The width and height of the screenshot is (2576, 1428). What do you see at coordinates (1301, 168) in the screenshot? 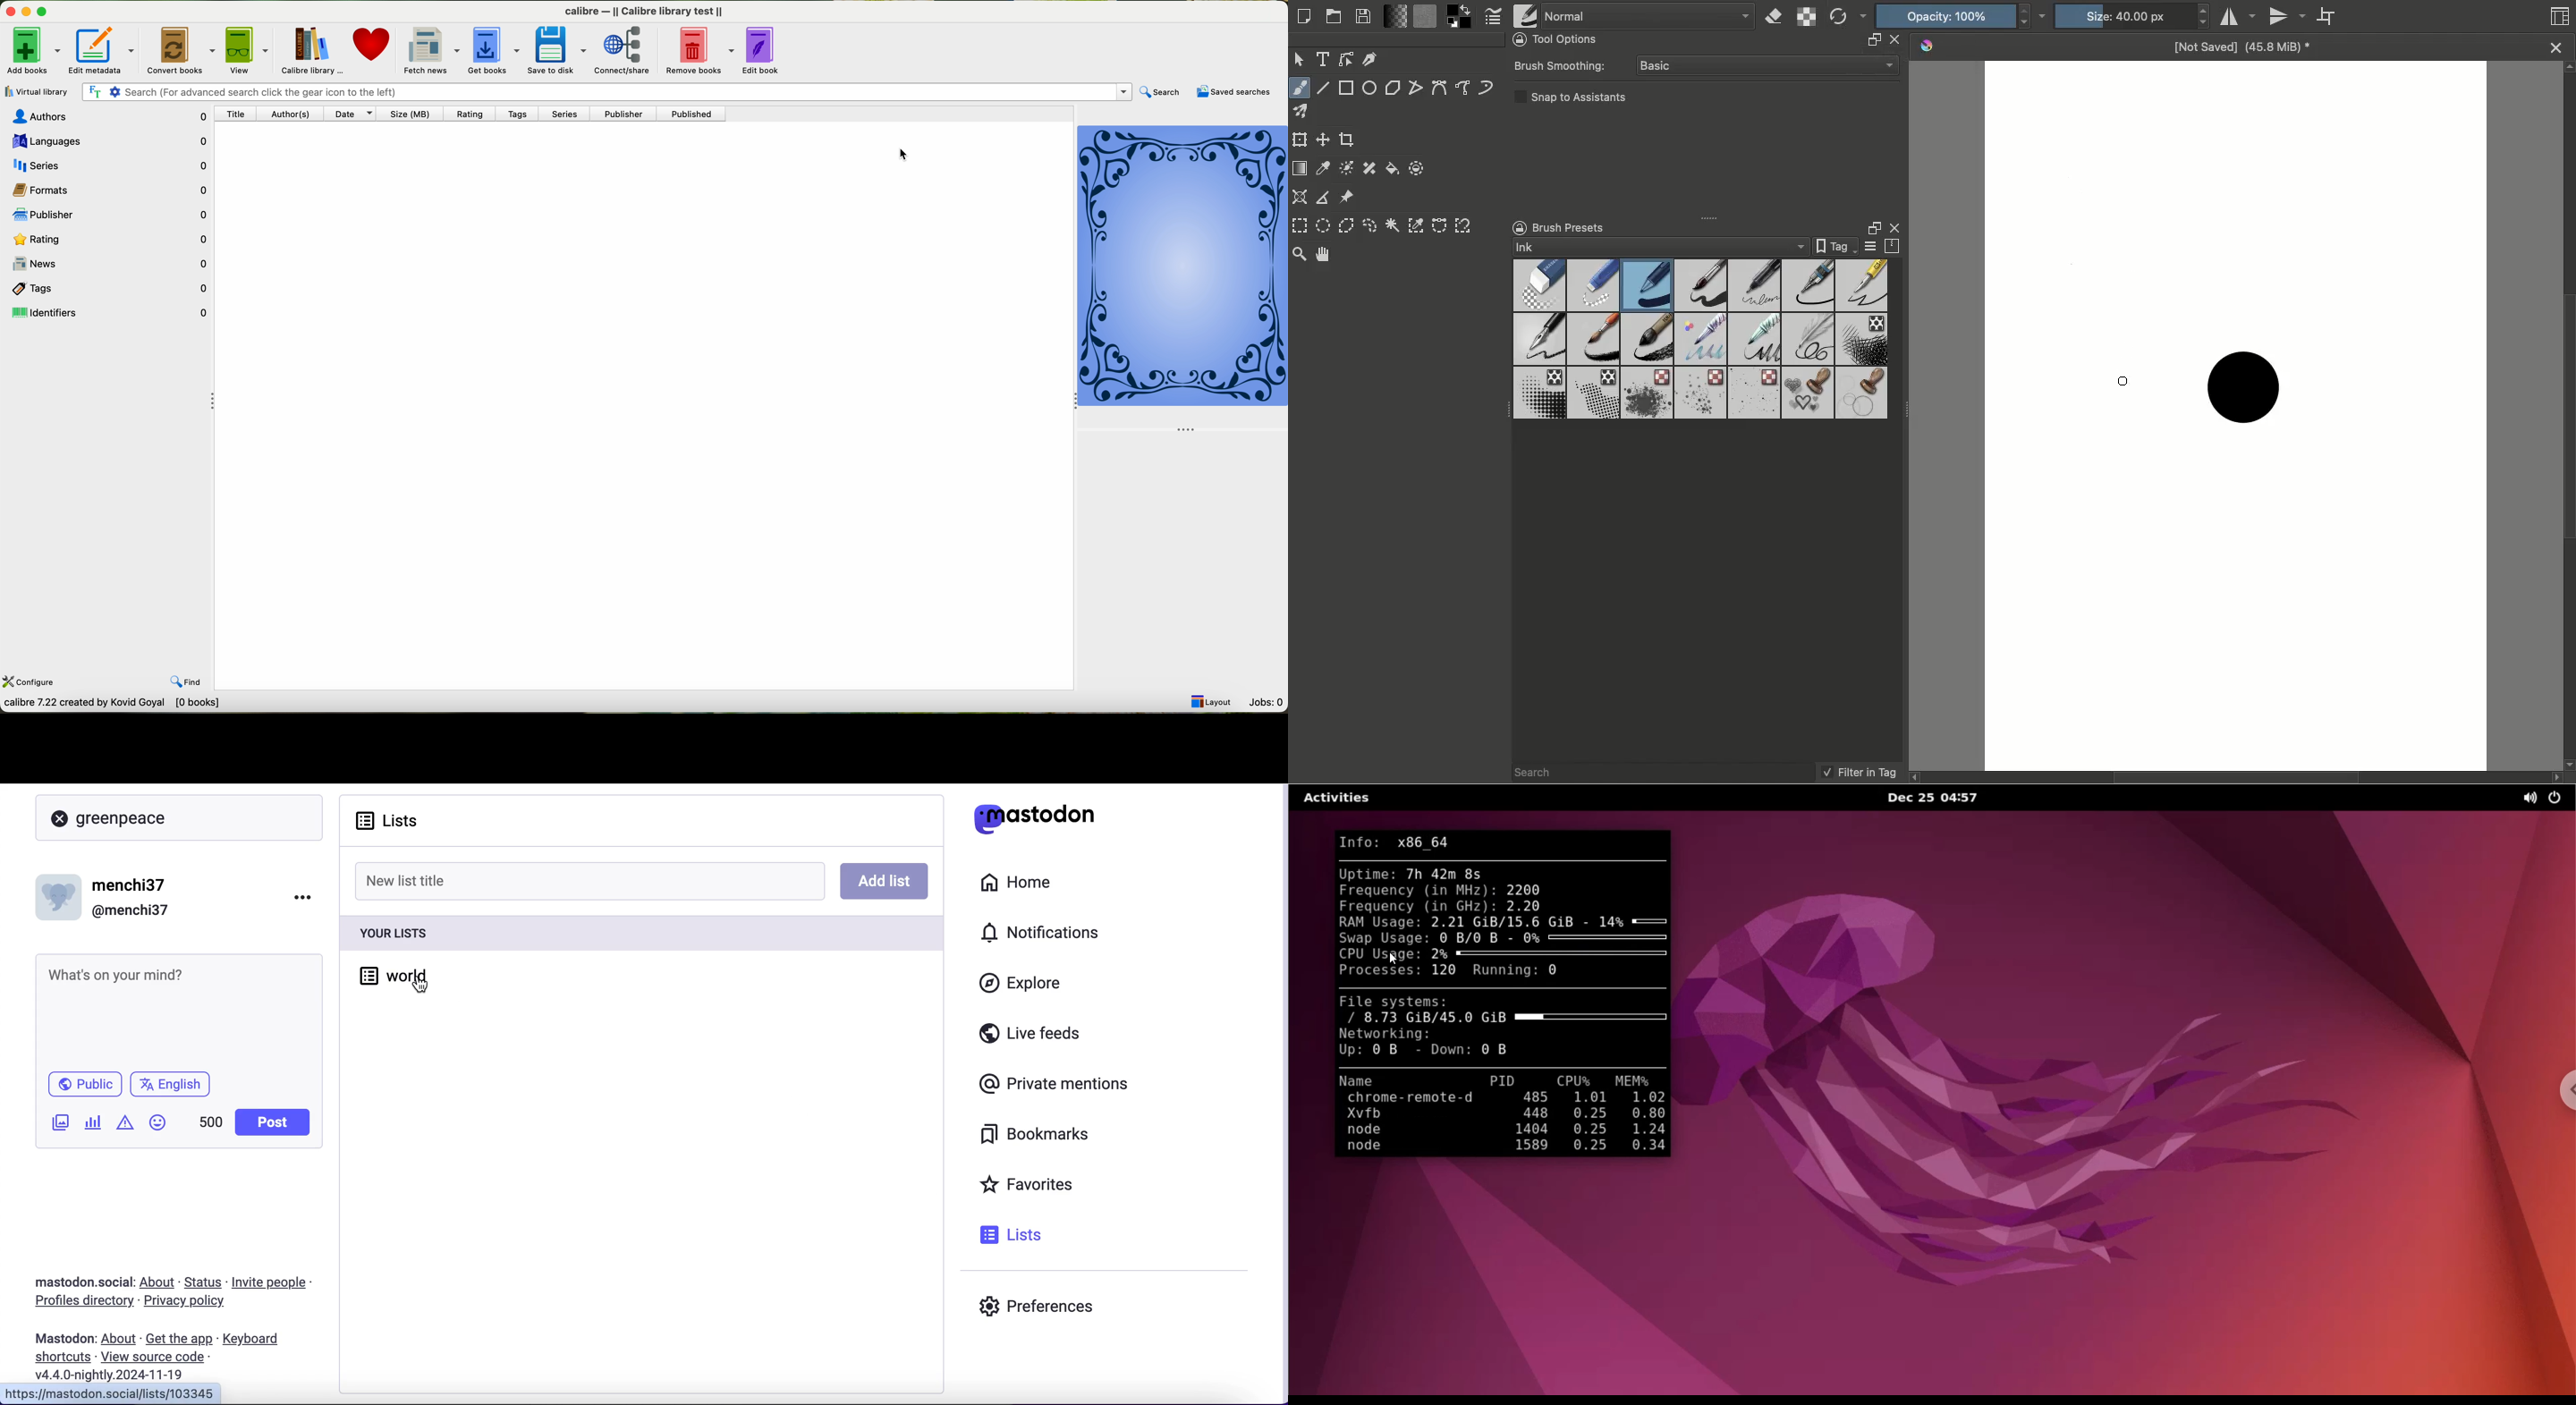
I see `Draw a gradient` at bounding box center [1301, 168].